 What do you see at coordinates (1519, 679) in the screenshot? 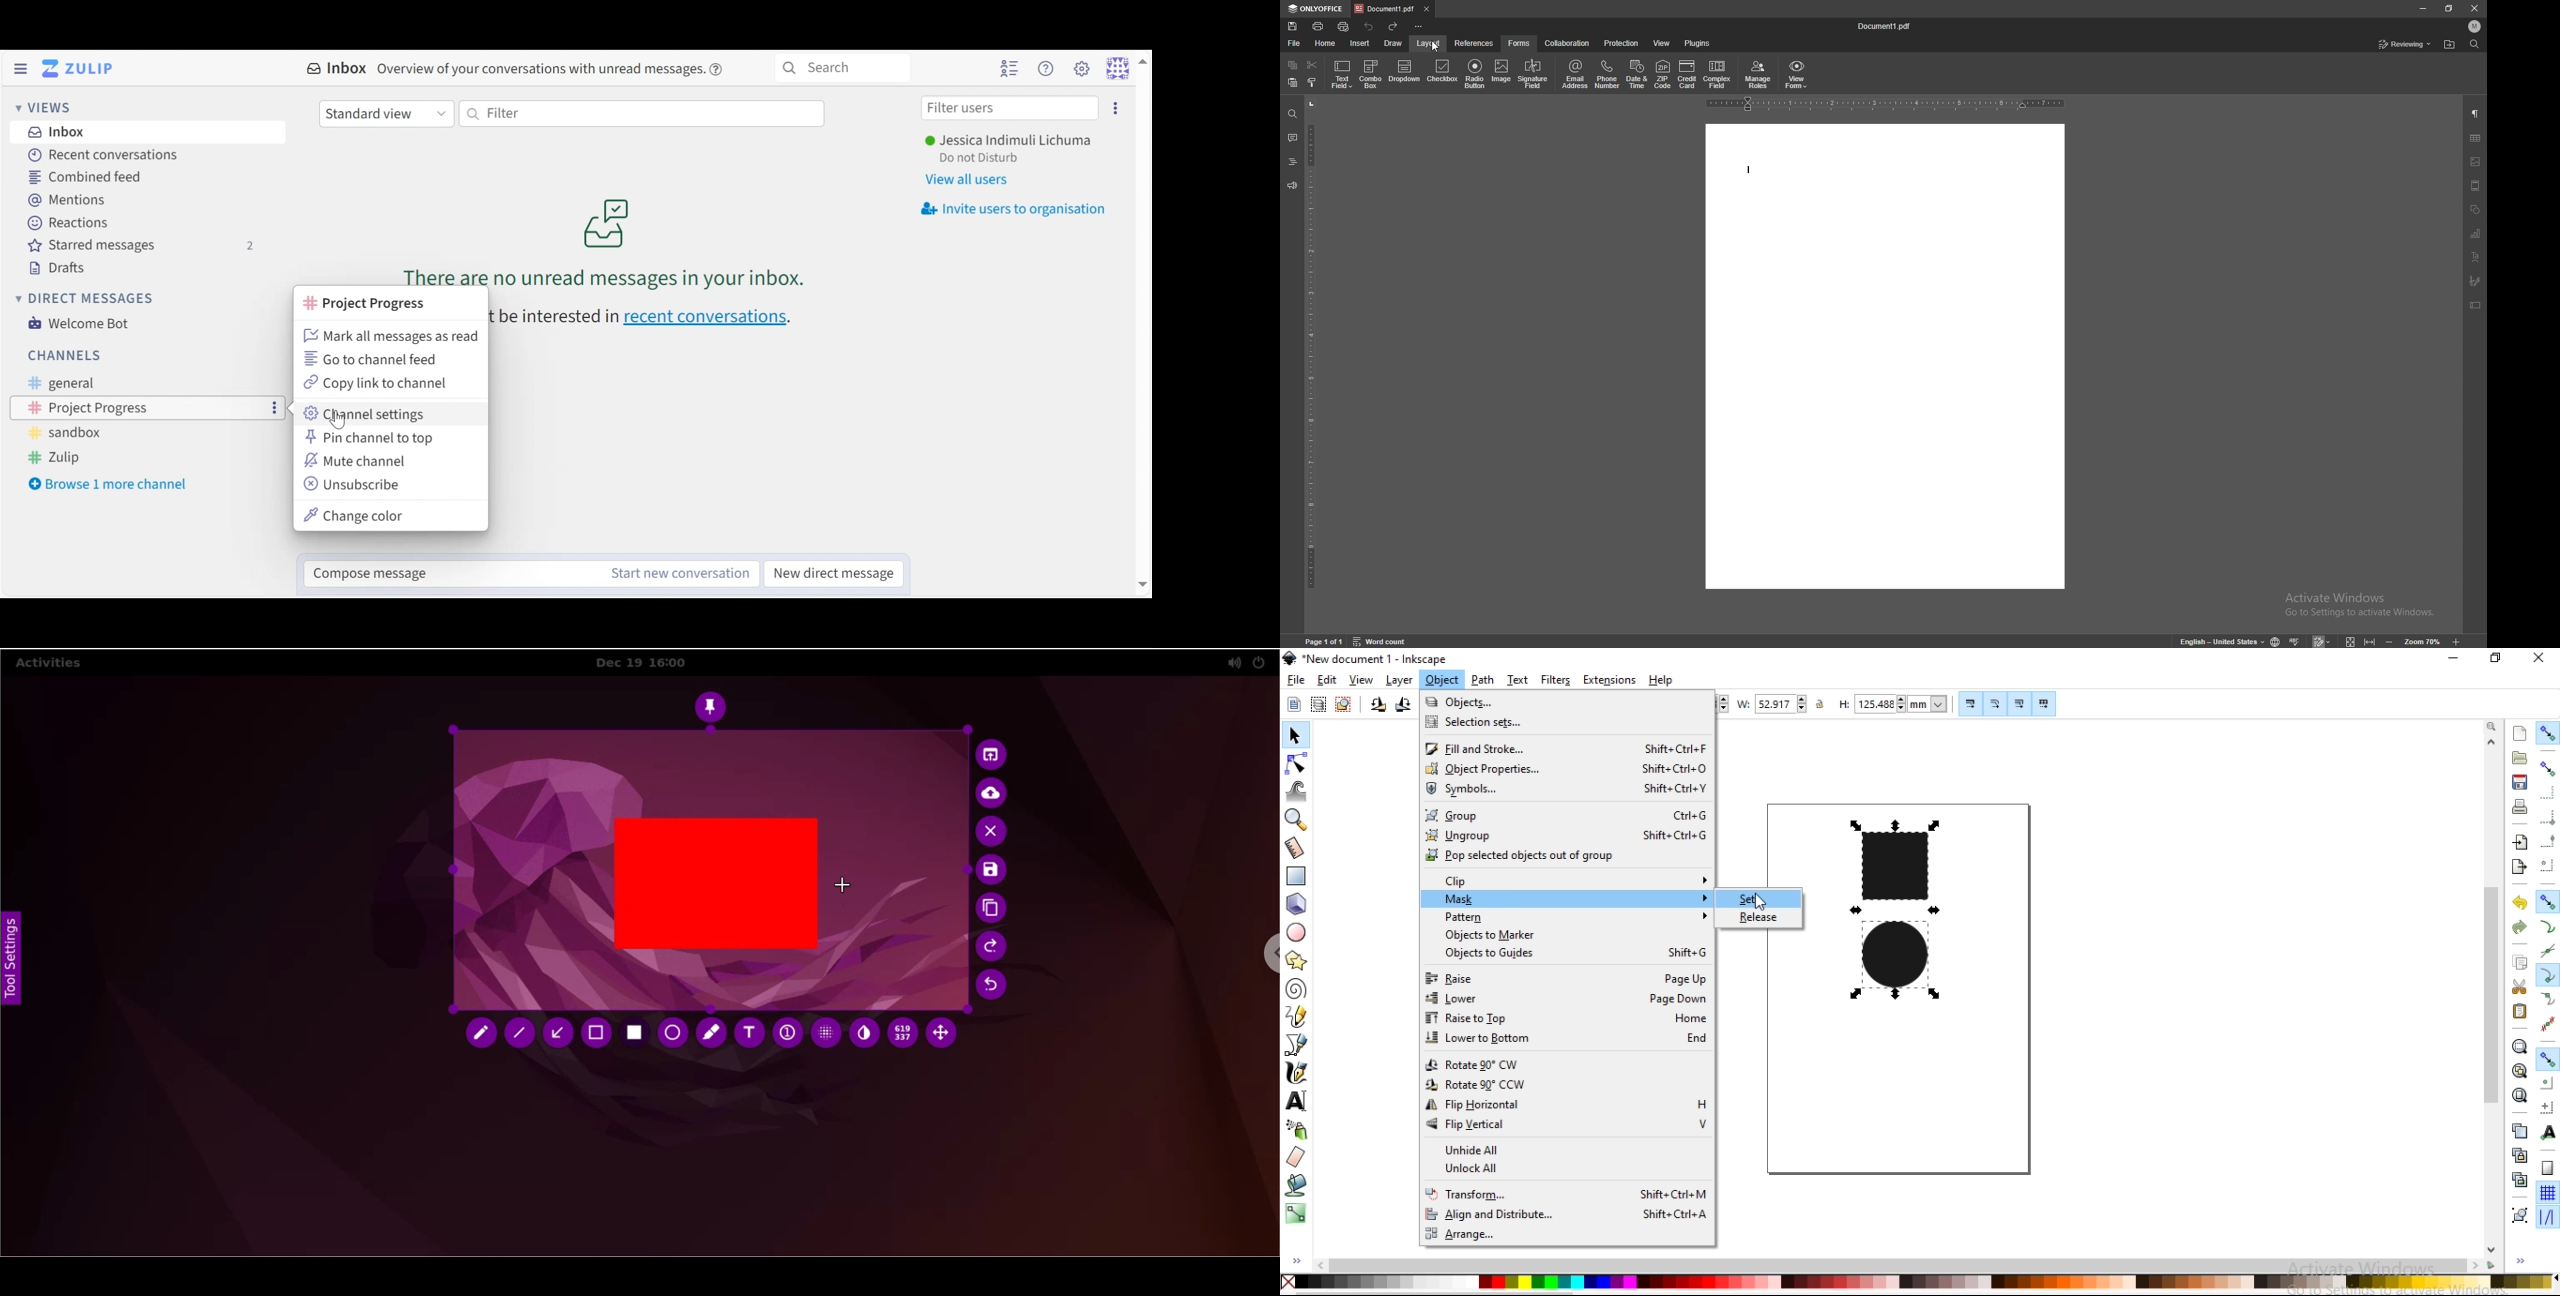
I see `text` at bounding box center [1519, 679].